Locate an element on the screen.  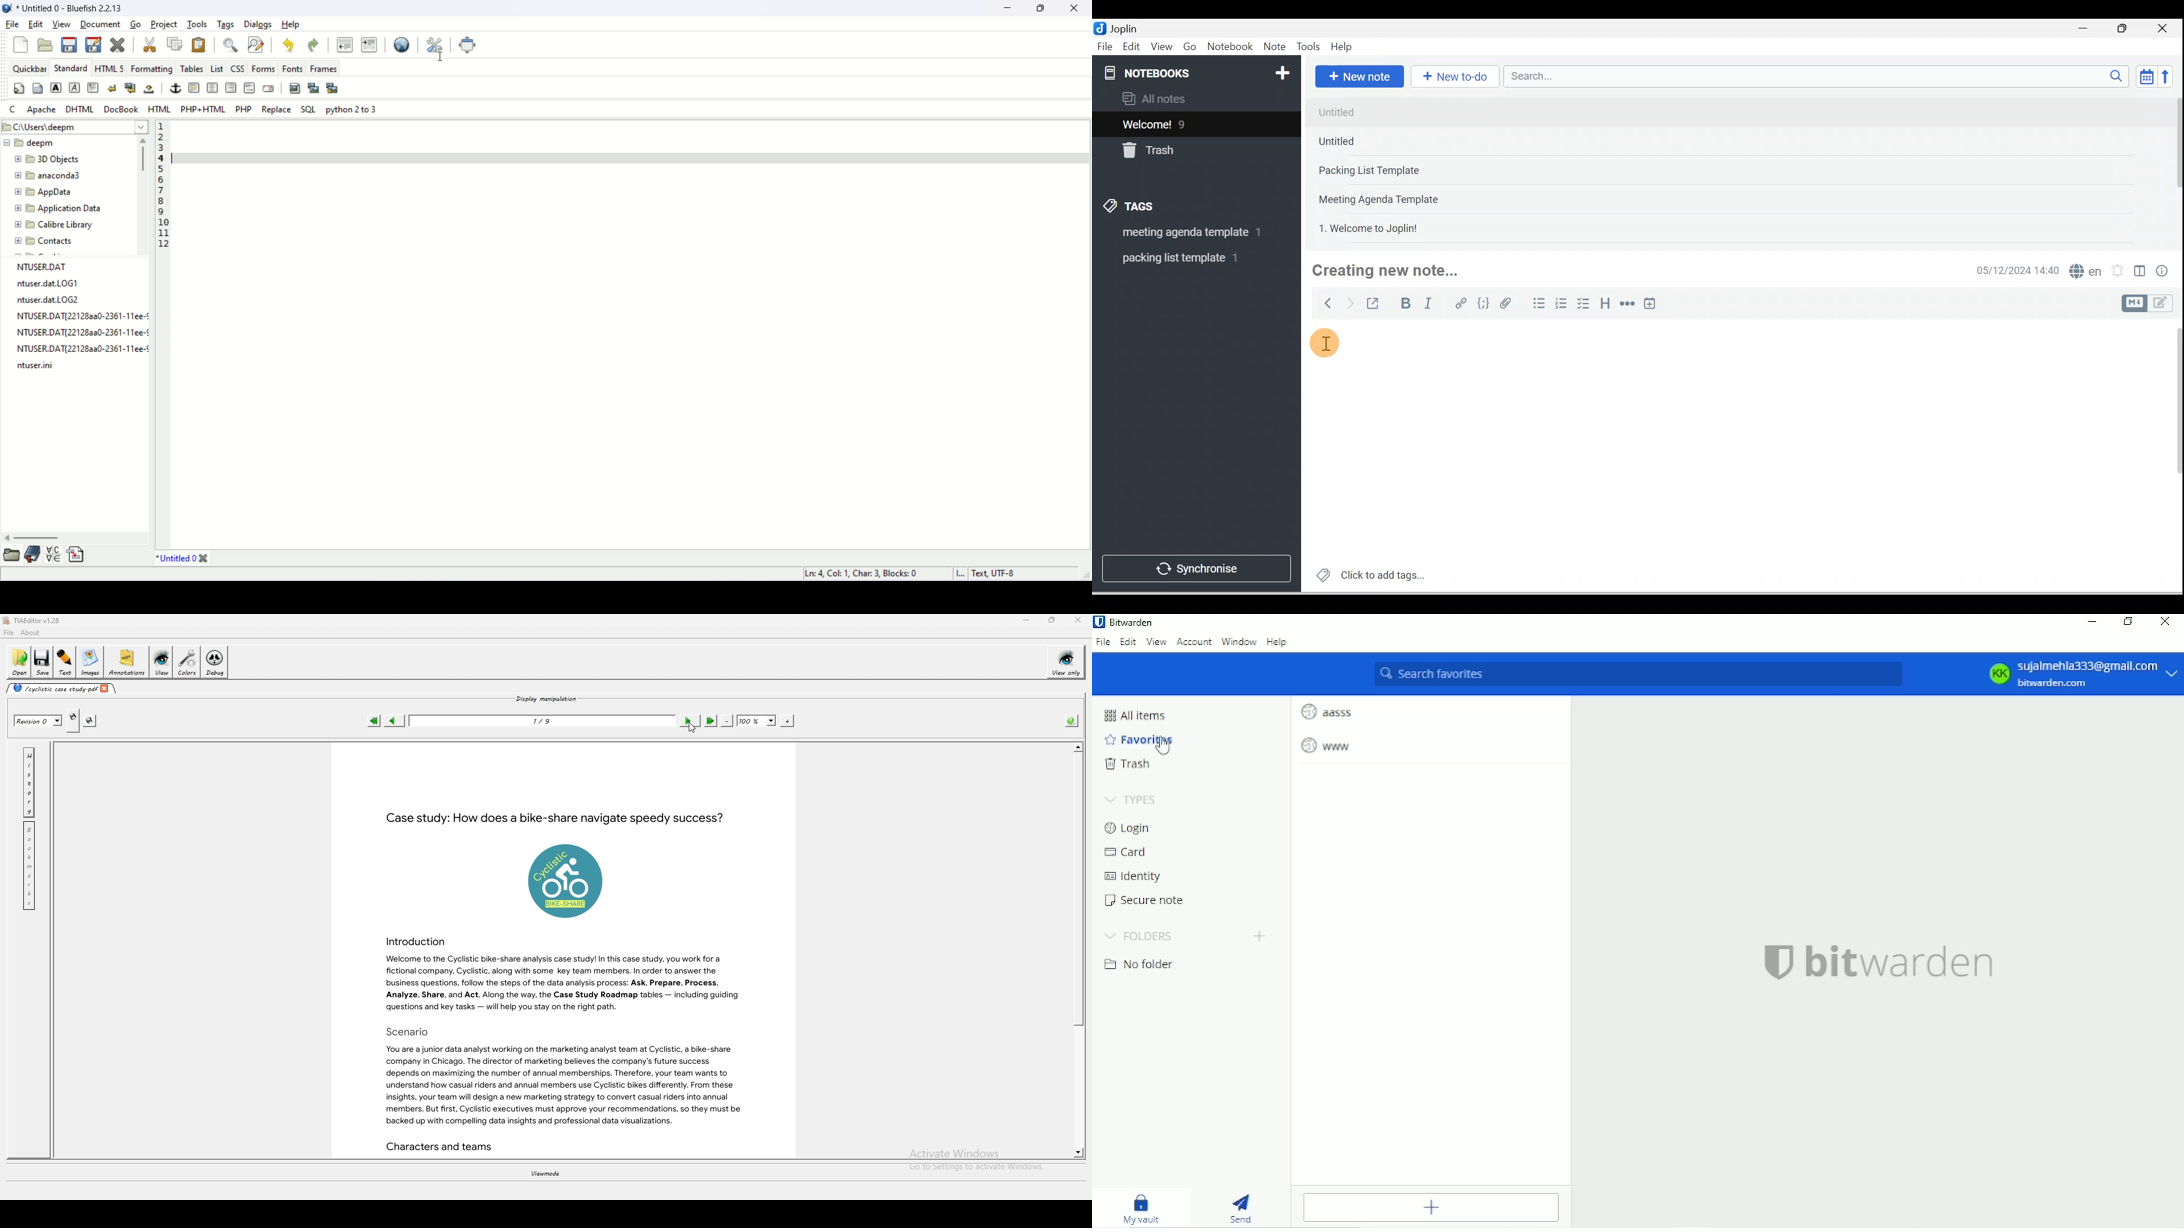
Set alarm is located at coordinates (2116, 271).